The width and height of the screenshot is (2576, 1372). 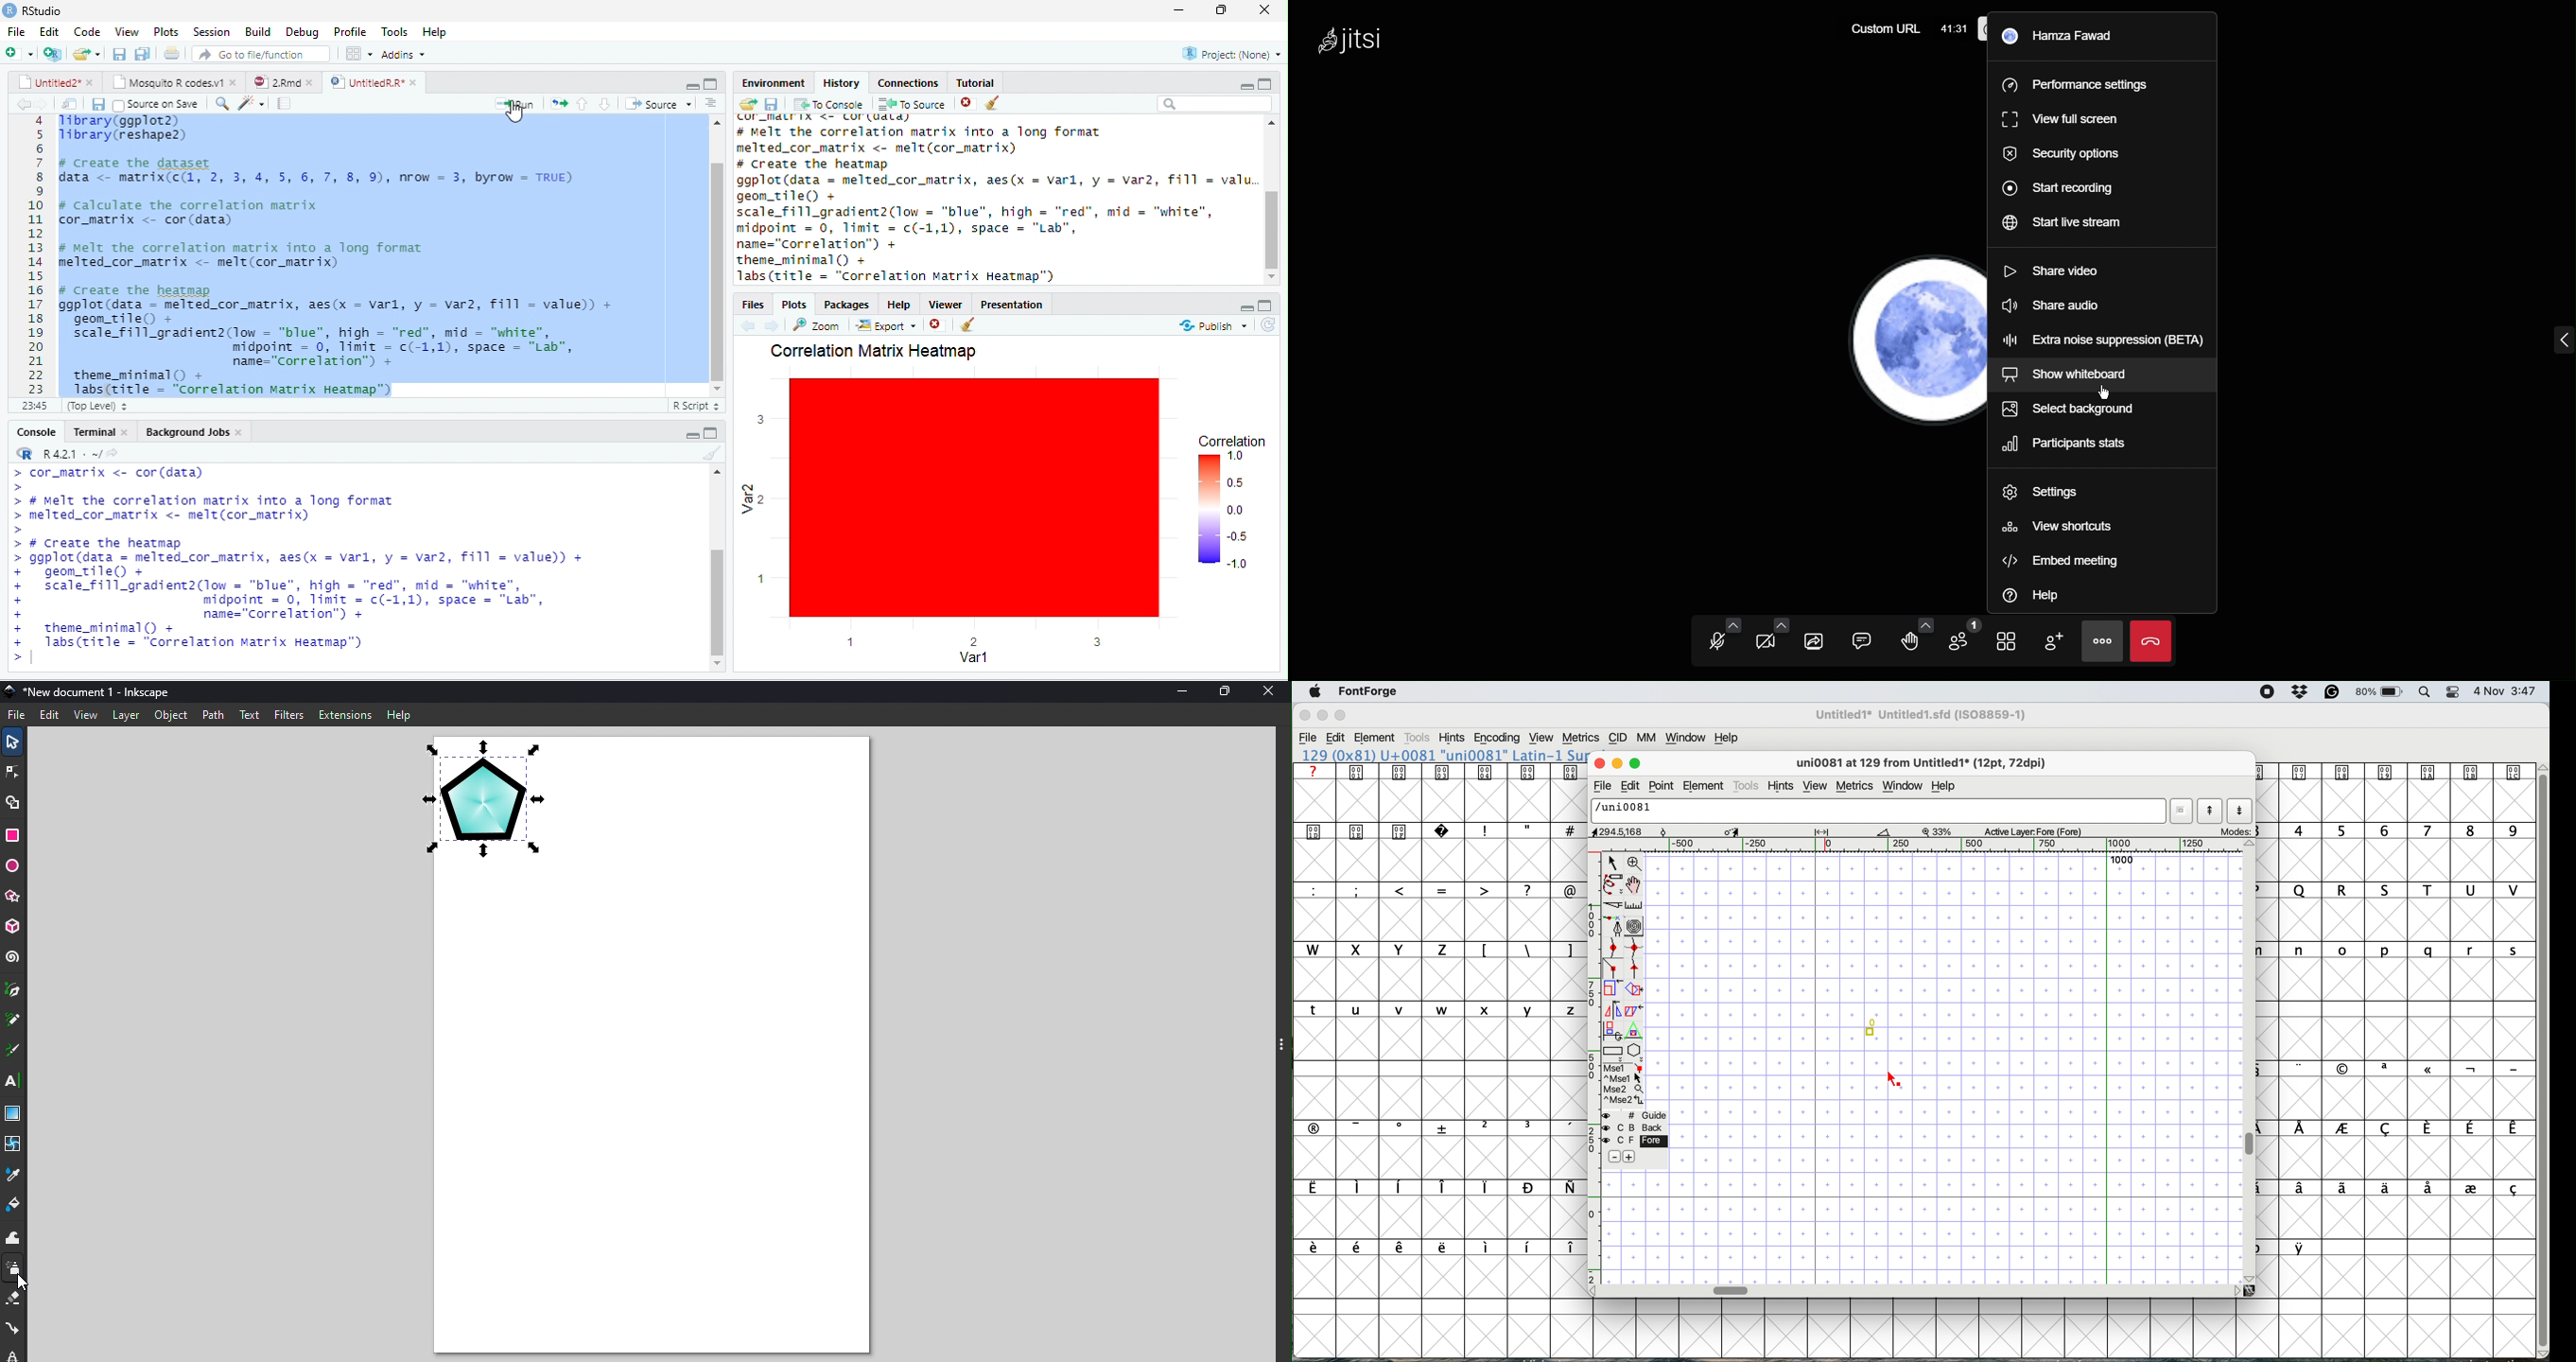 What do you see at coordinates (65, 102) in the screenshot?
I see `files` at bounding box center [65, 102].